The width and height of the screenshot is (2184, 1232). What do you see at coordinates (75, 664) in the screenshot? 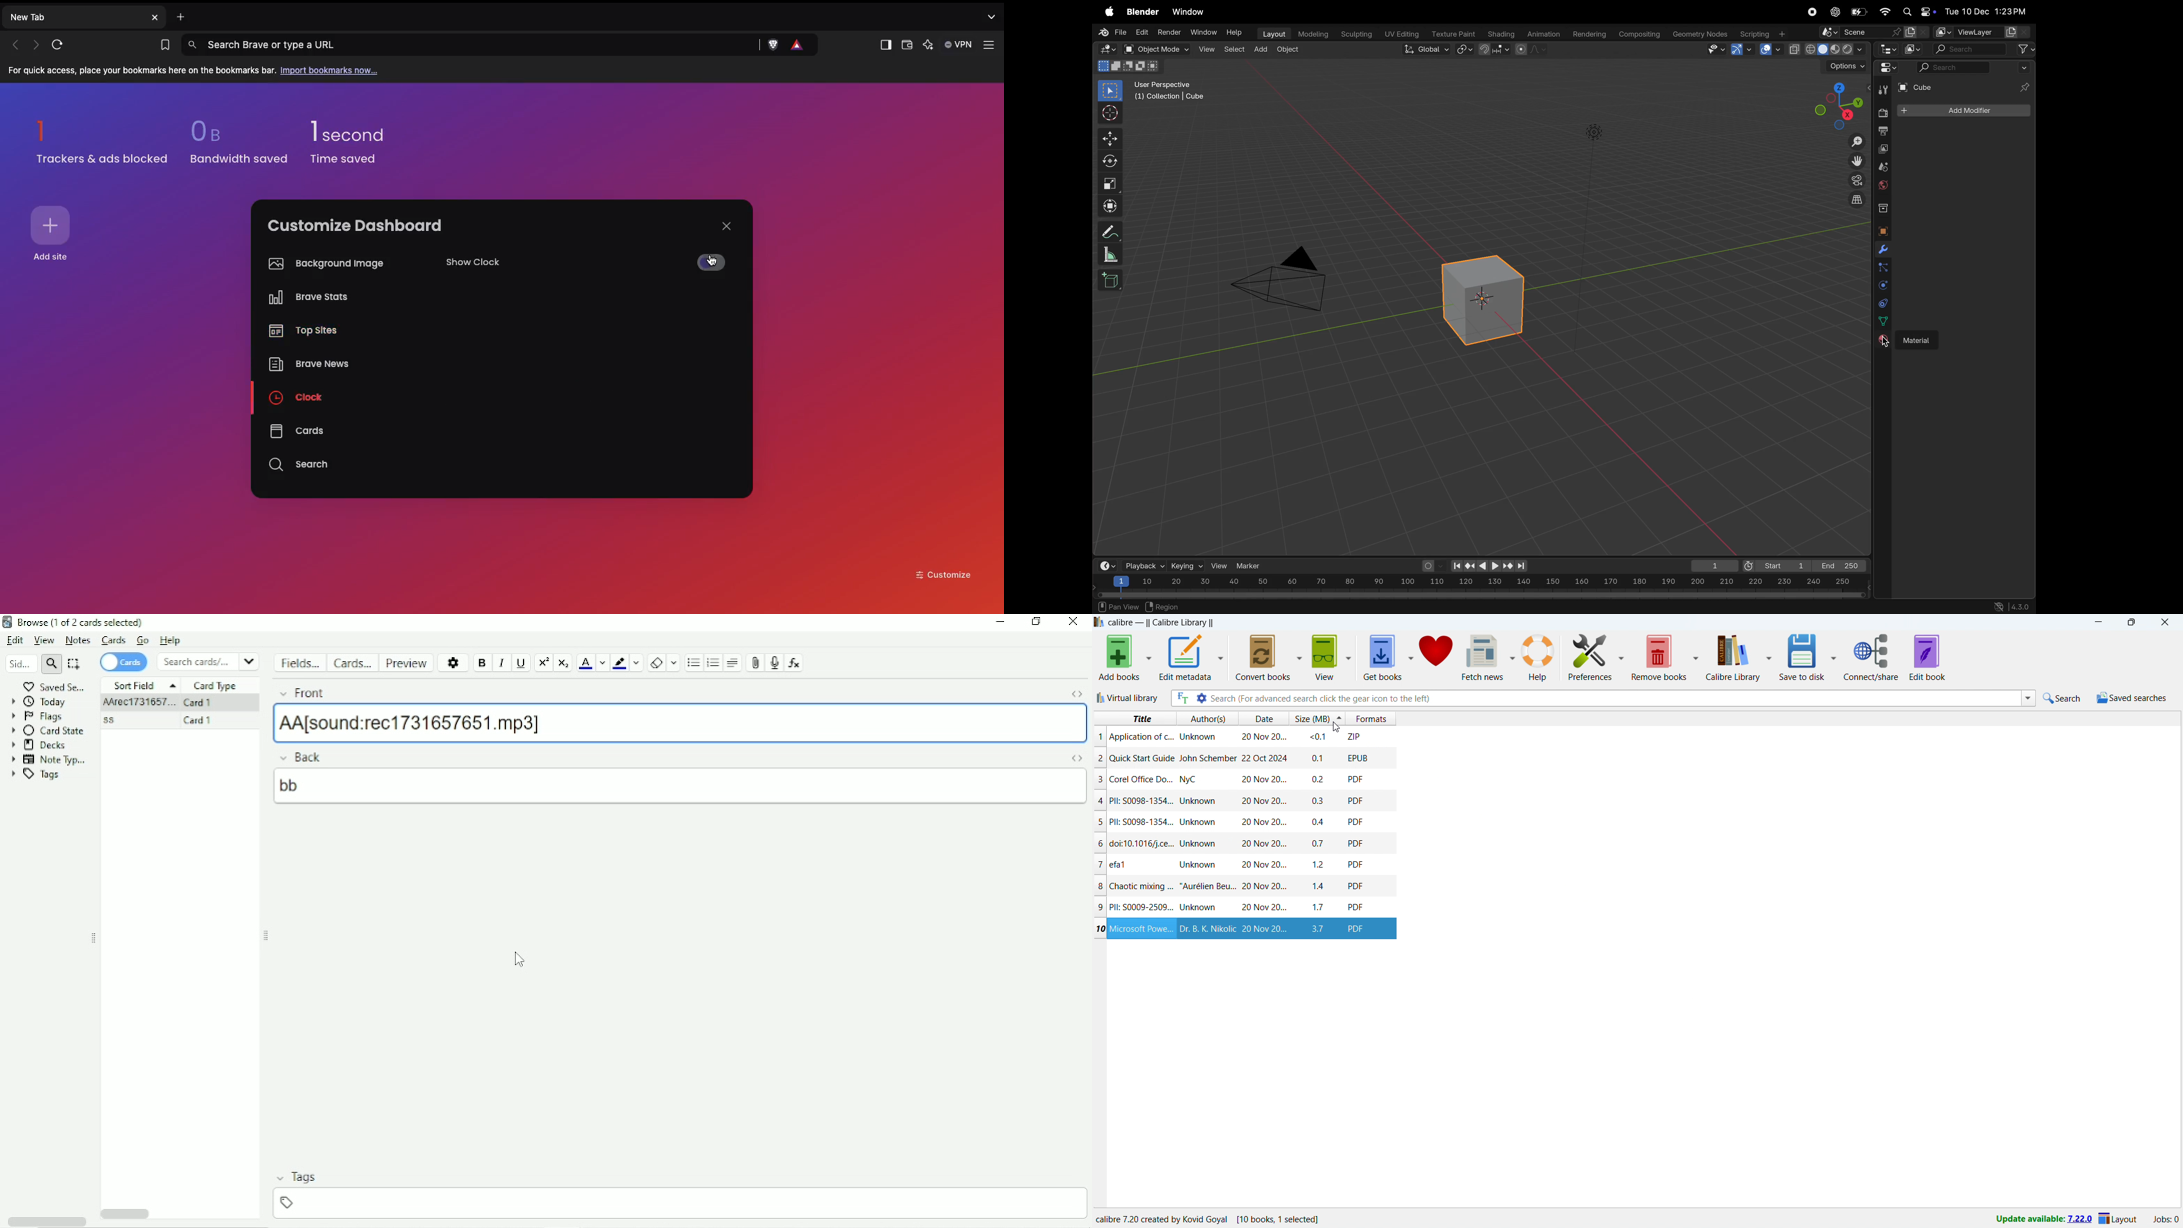
I see `Select` at bounding box center [75, 664].